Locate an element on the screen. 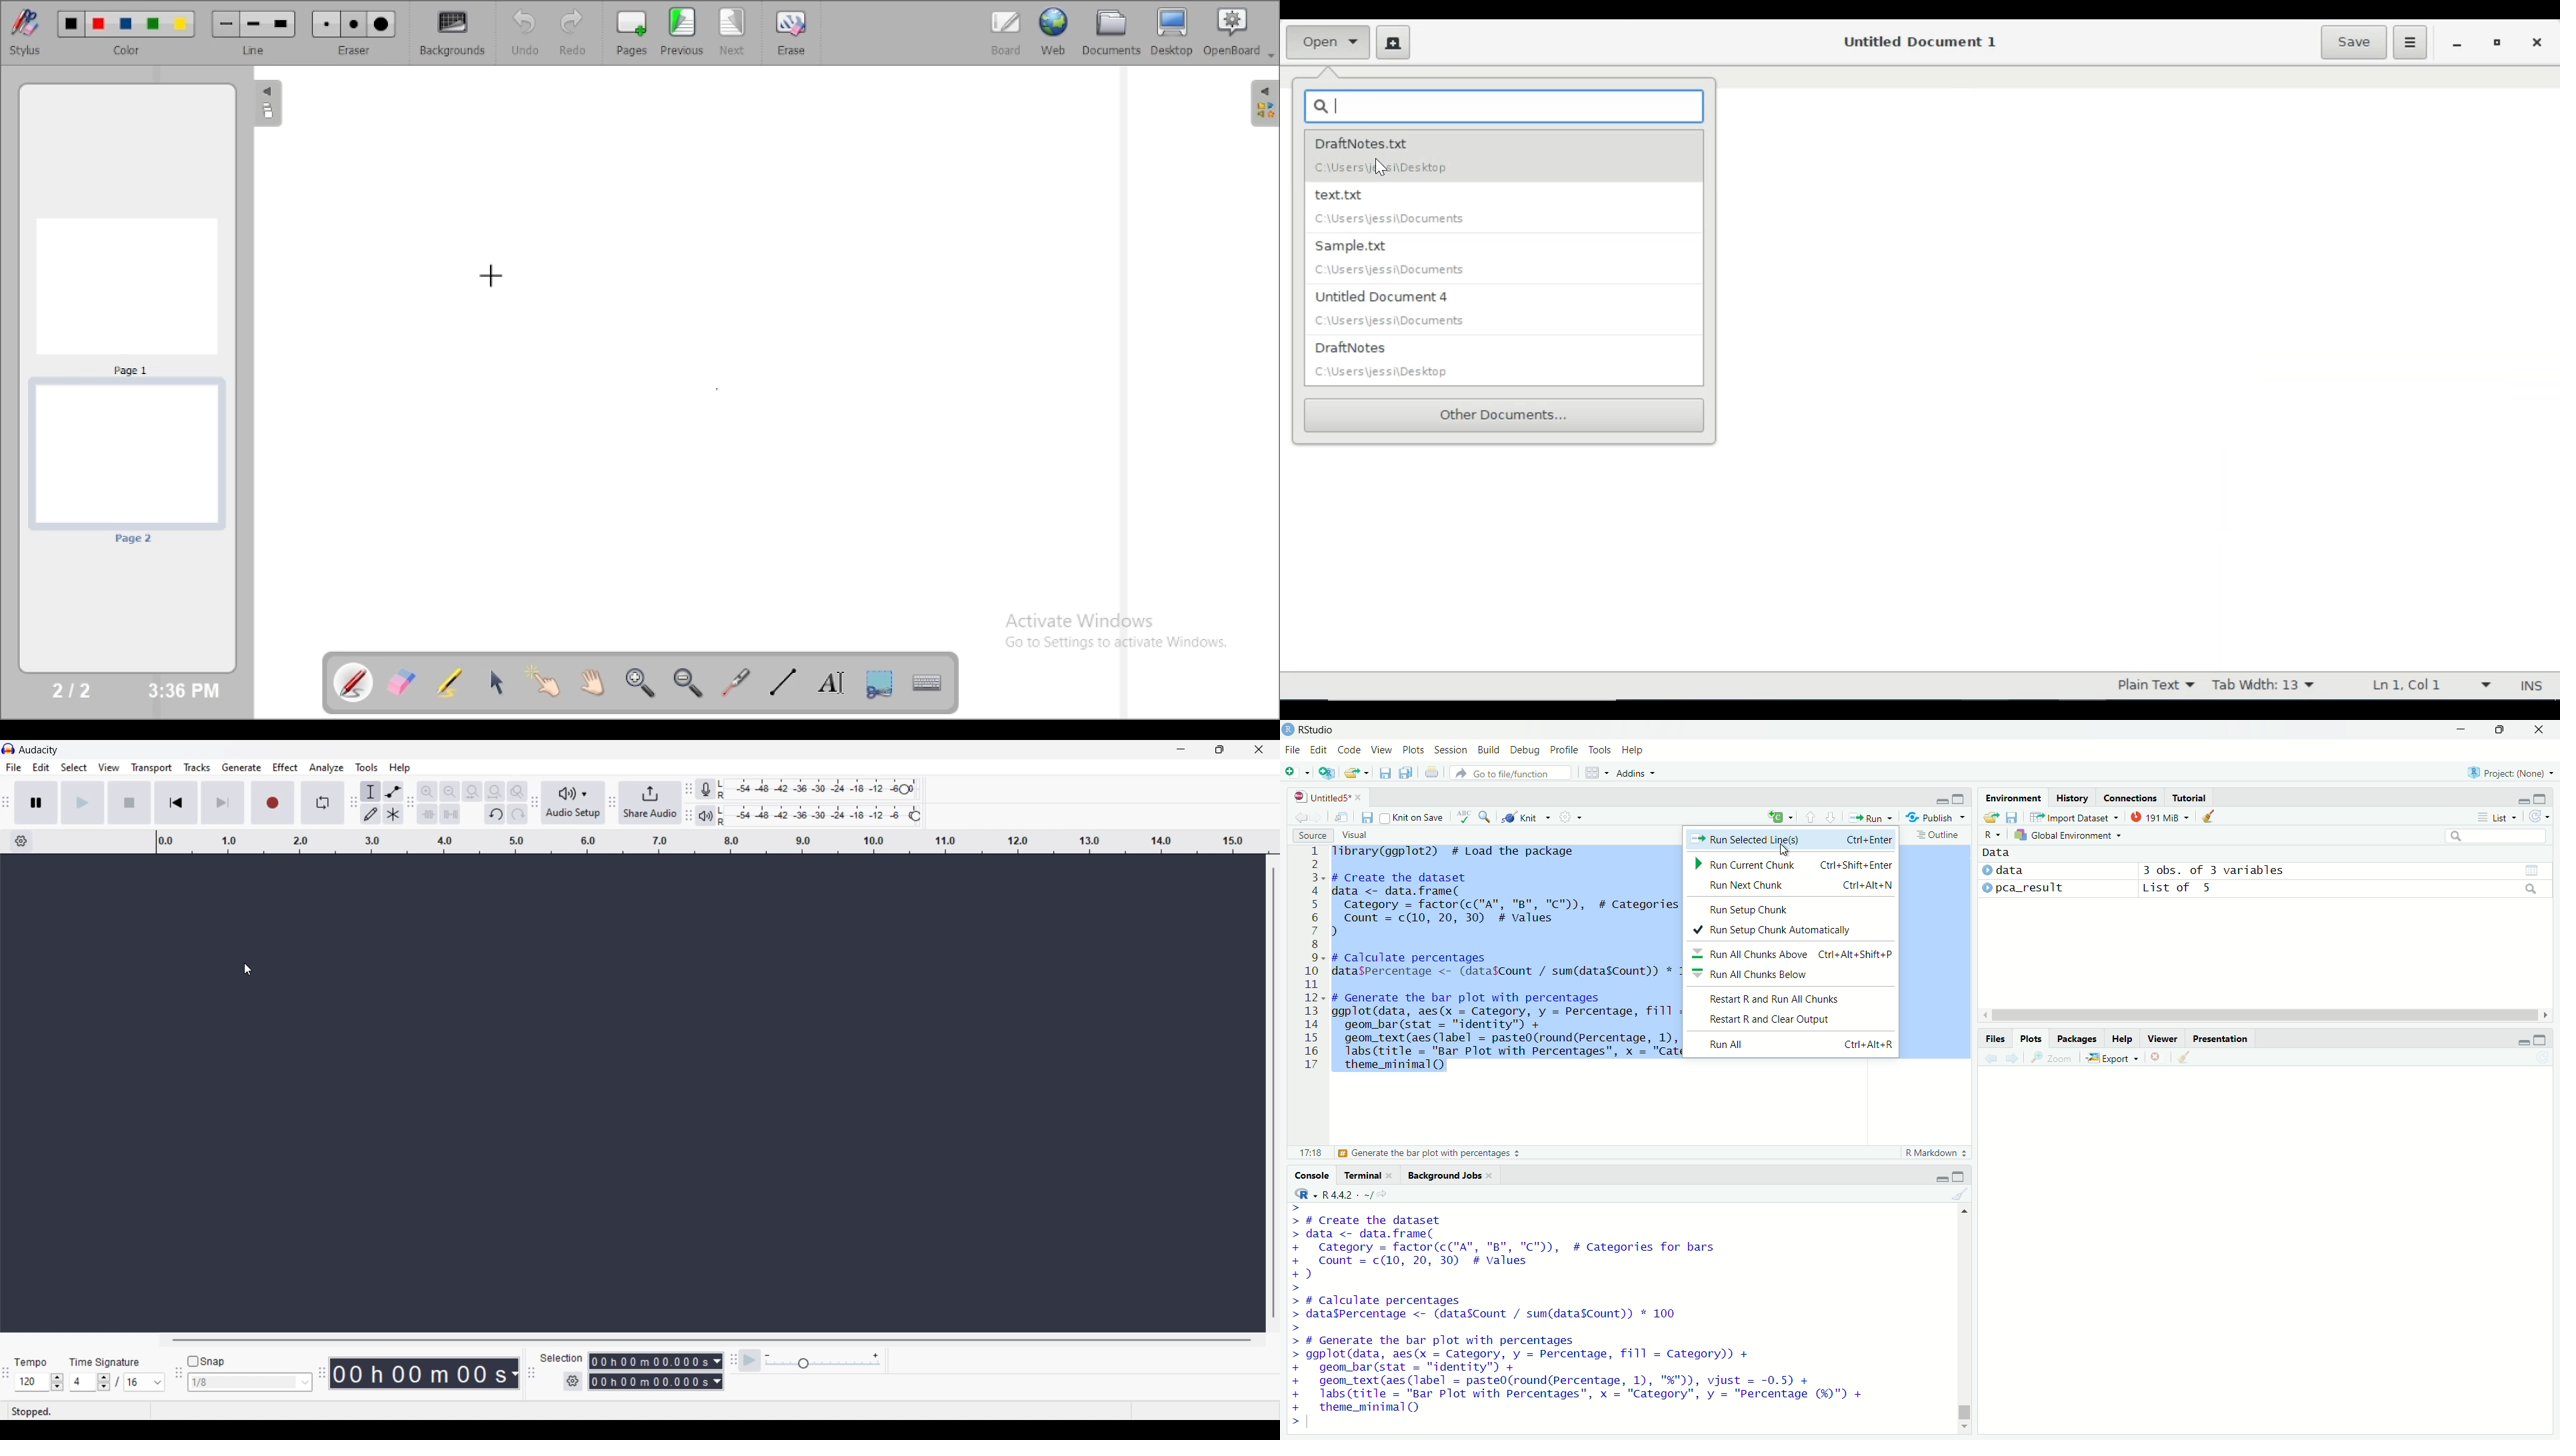  Rstudio is located at coordinates (1317, 730).